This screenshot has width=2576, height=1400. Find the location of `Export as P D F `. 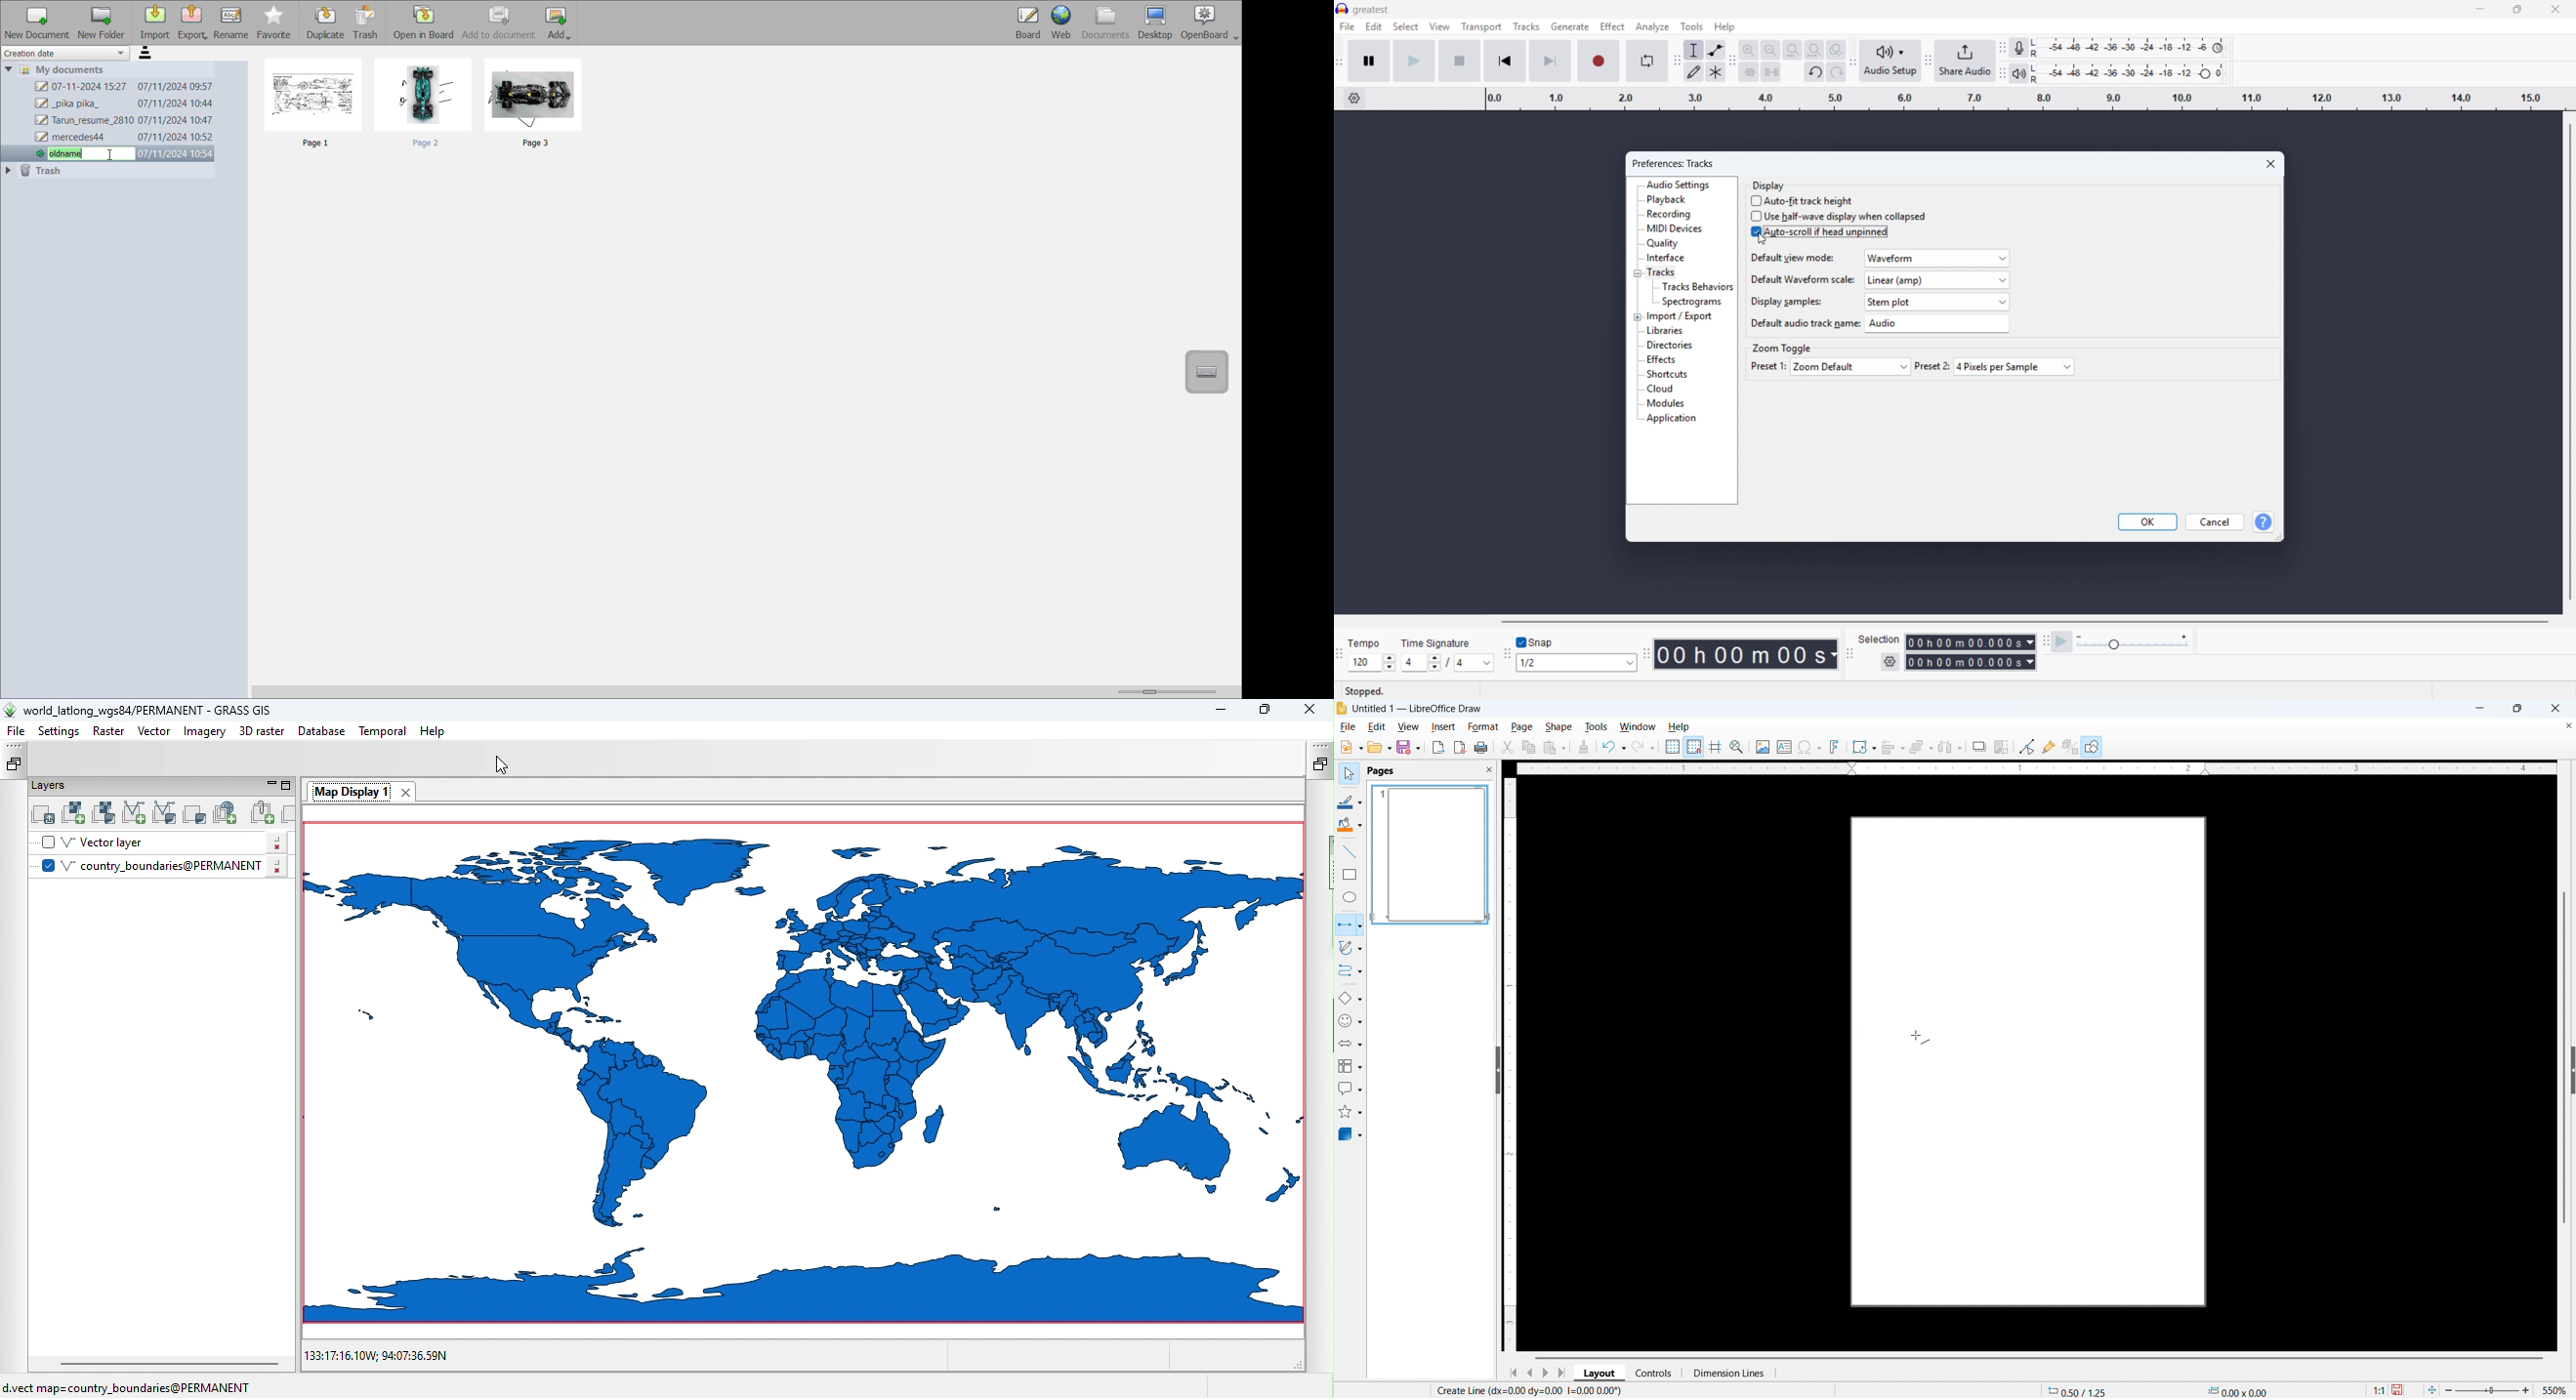

Export as P D F  is located at coordinates (1460, 747).